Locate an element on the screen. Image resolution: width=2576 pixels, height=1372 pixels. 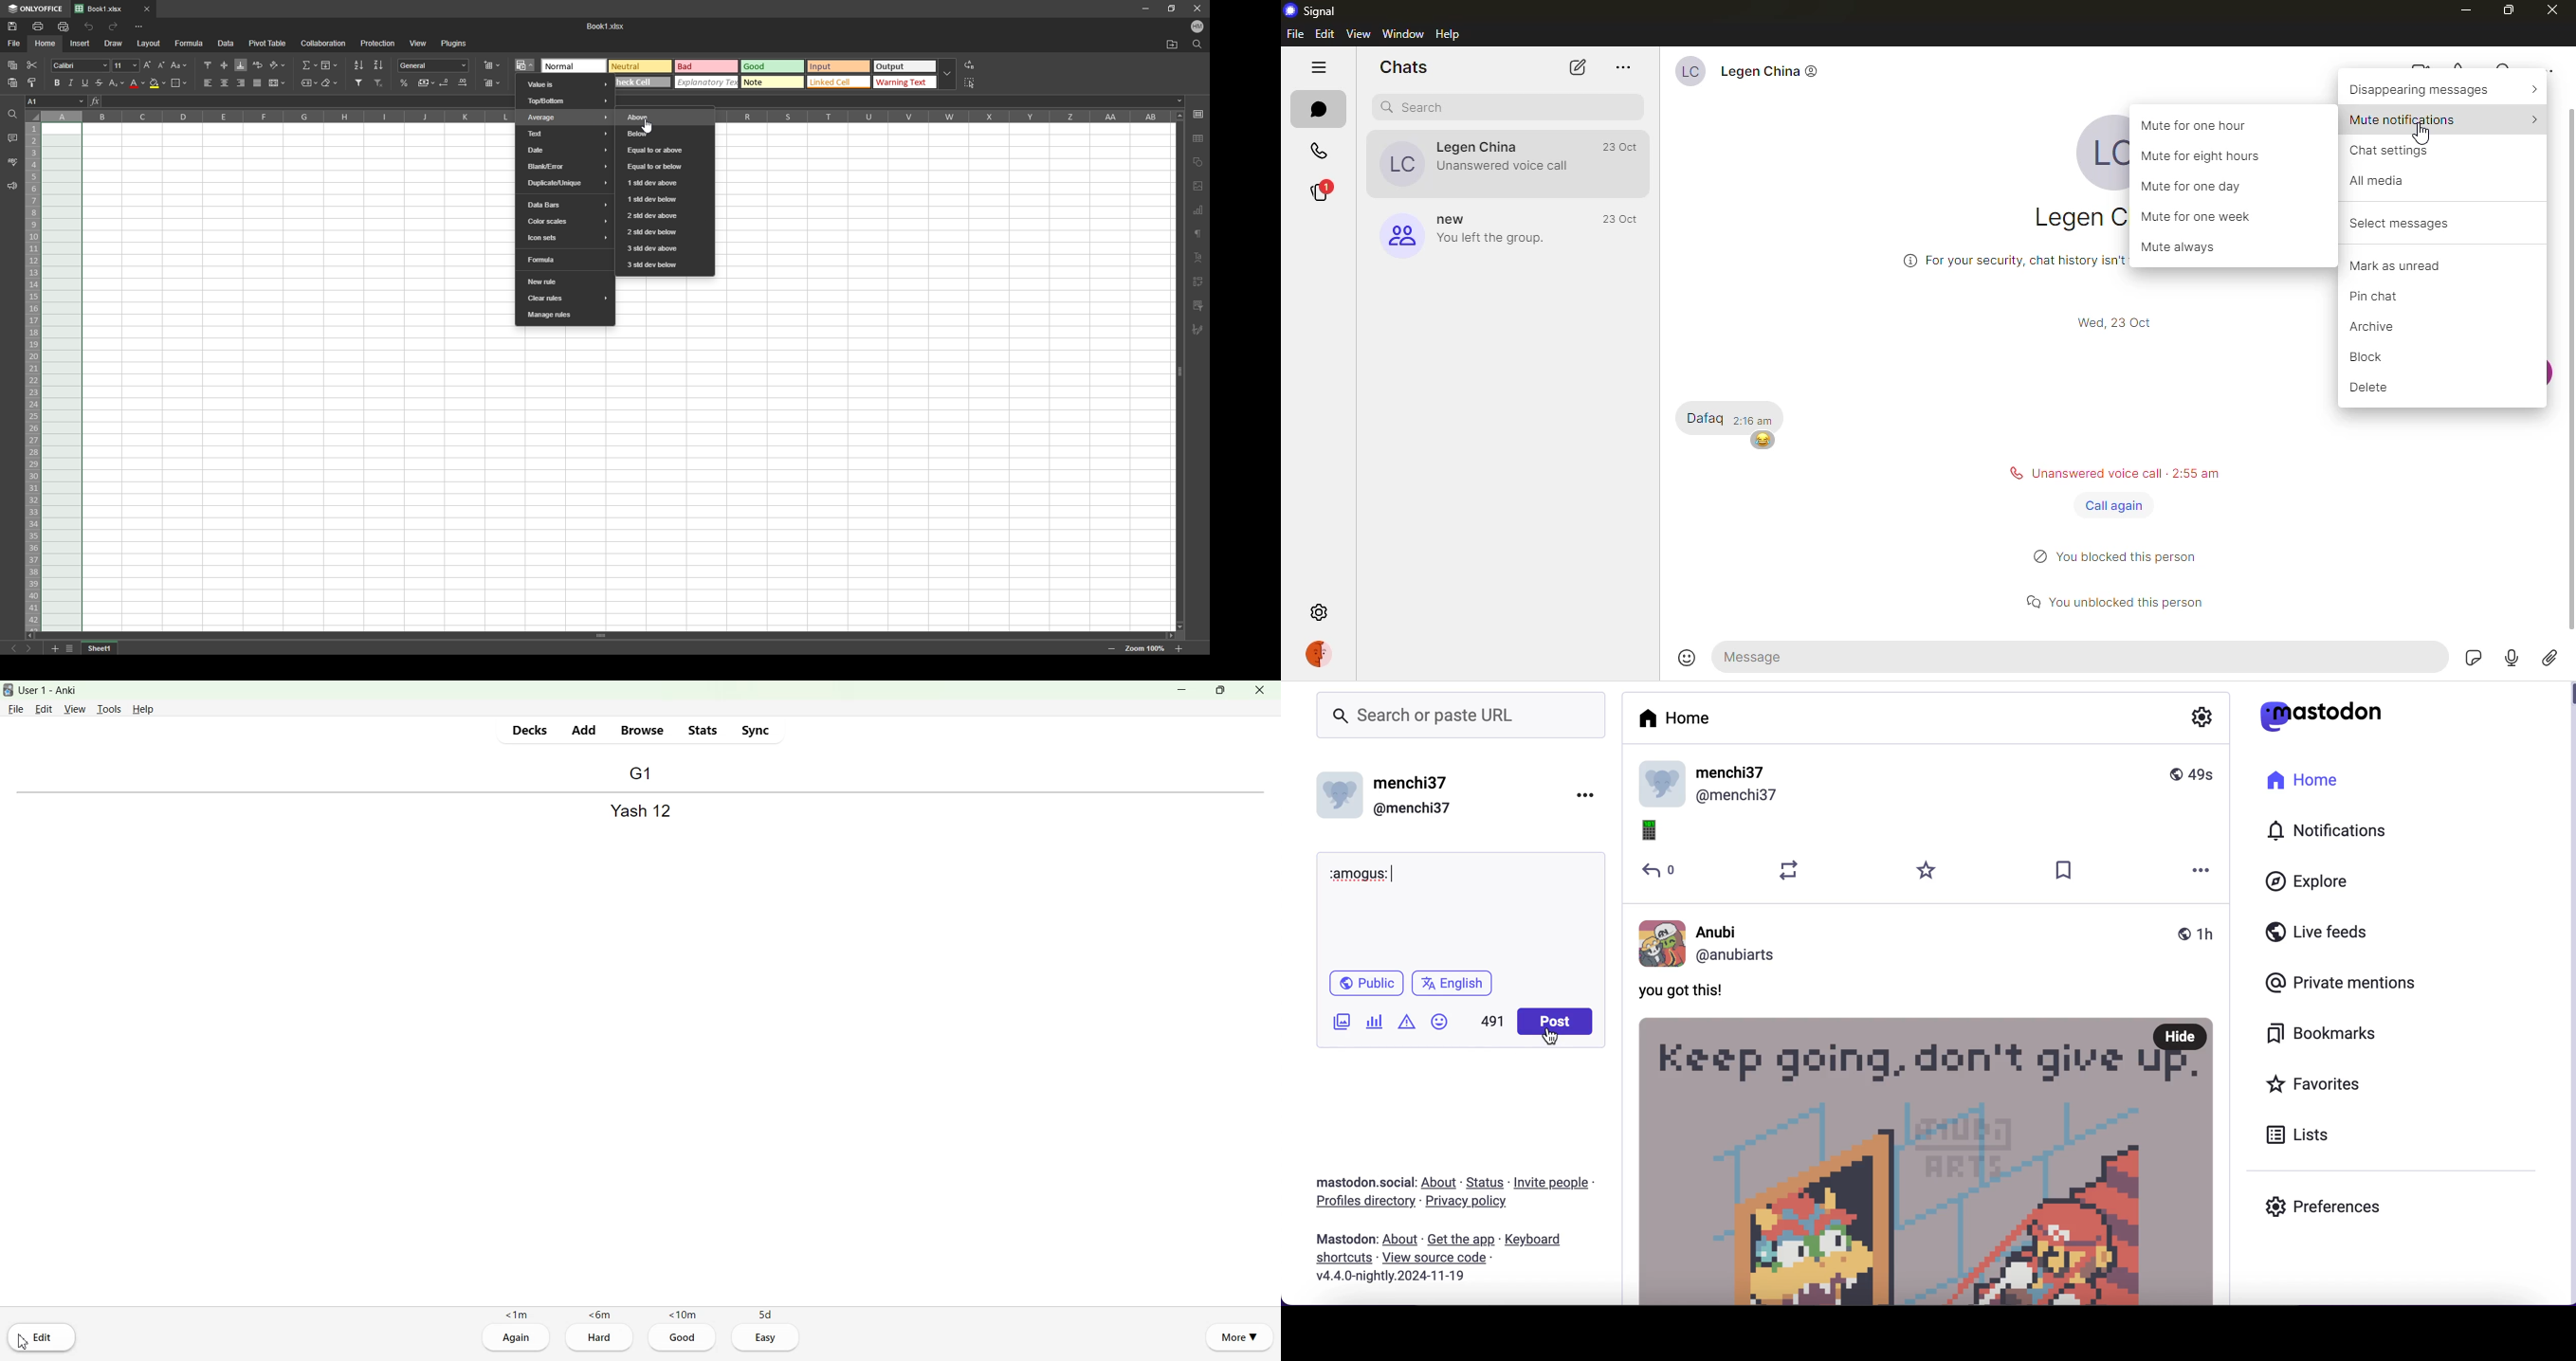
Stats is located at coordinates (701, 730).